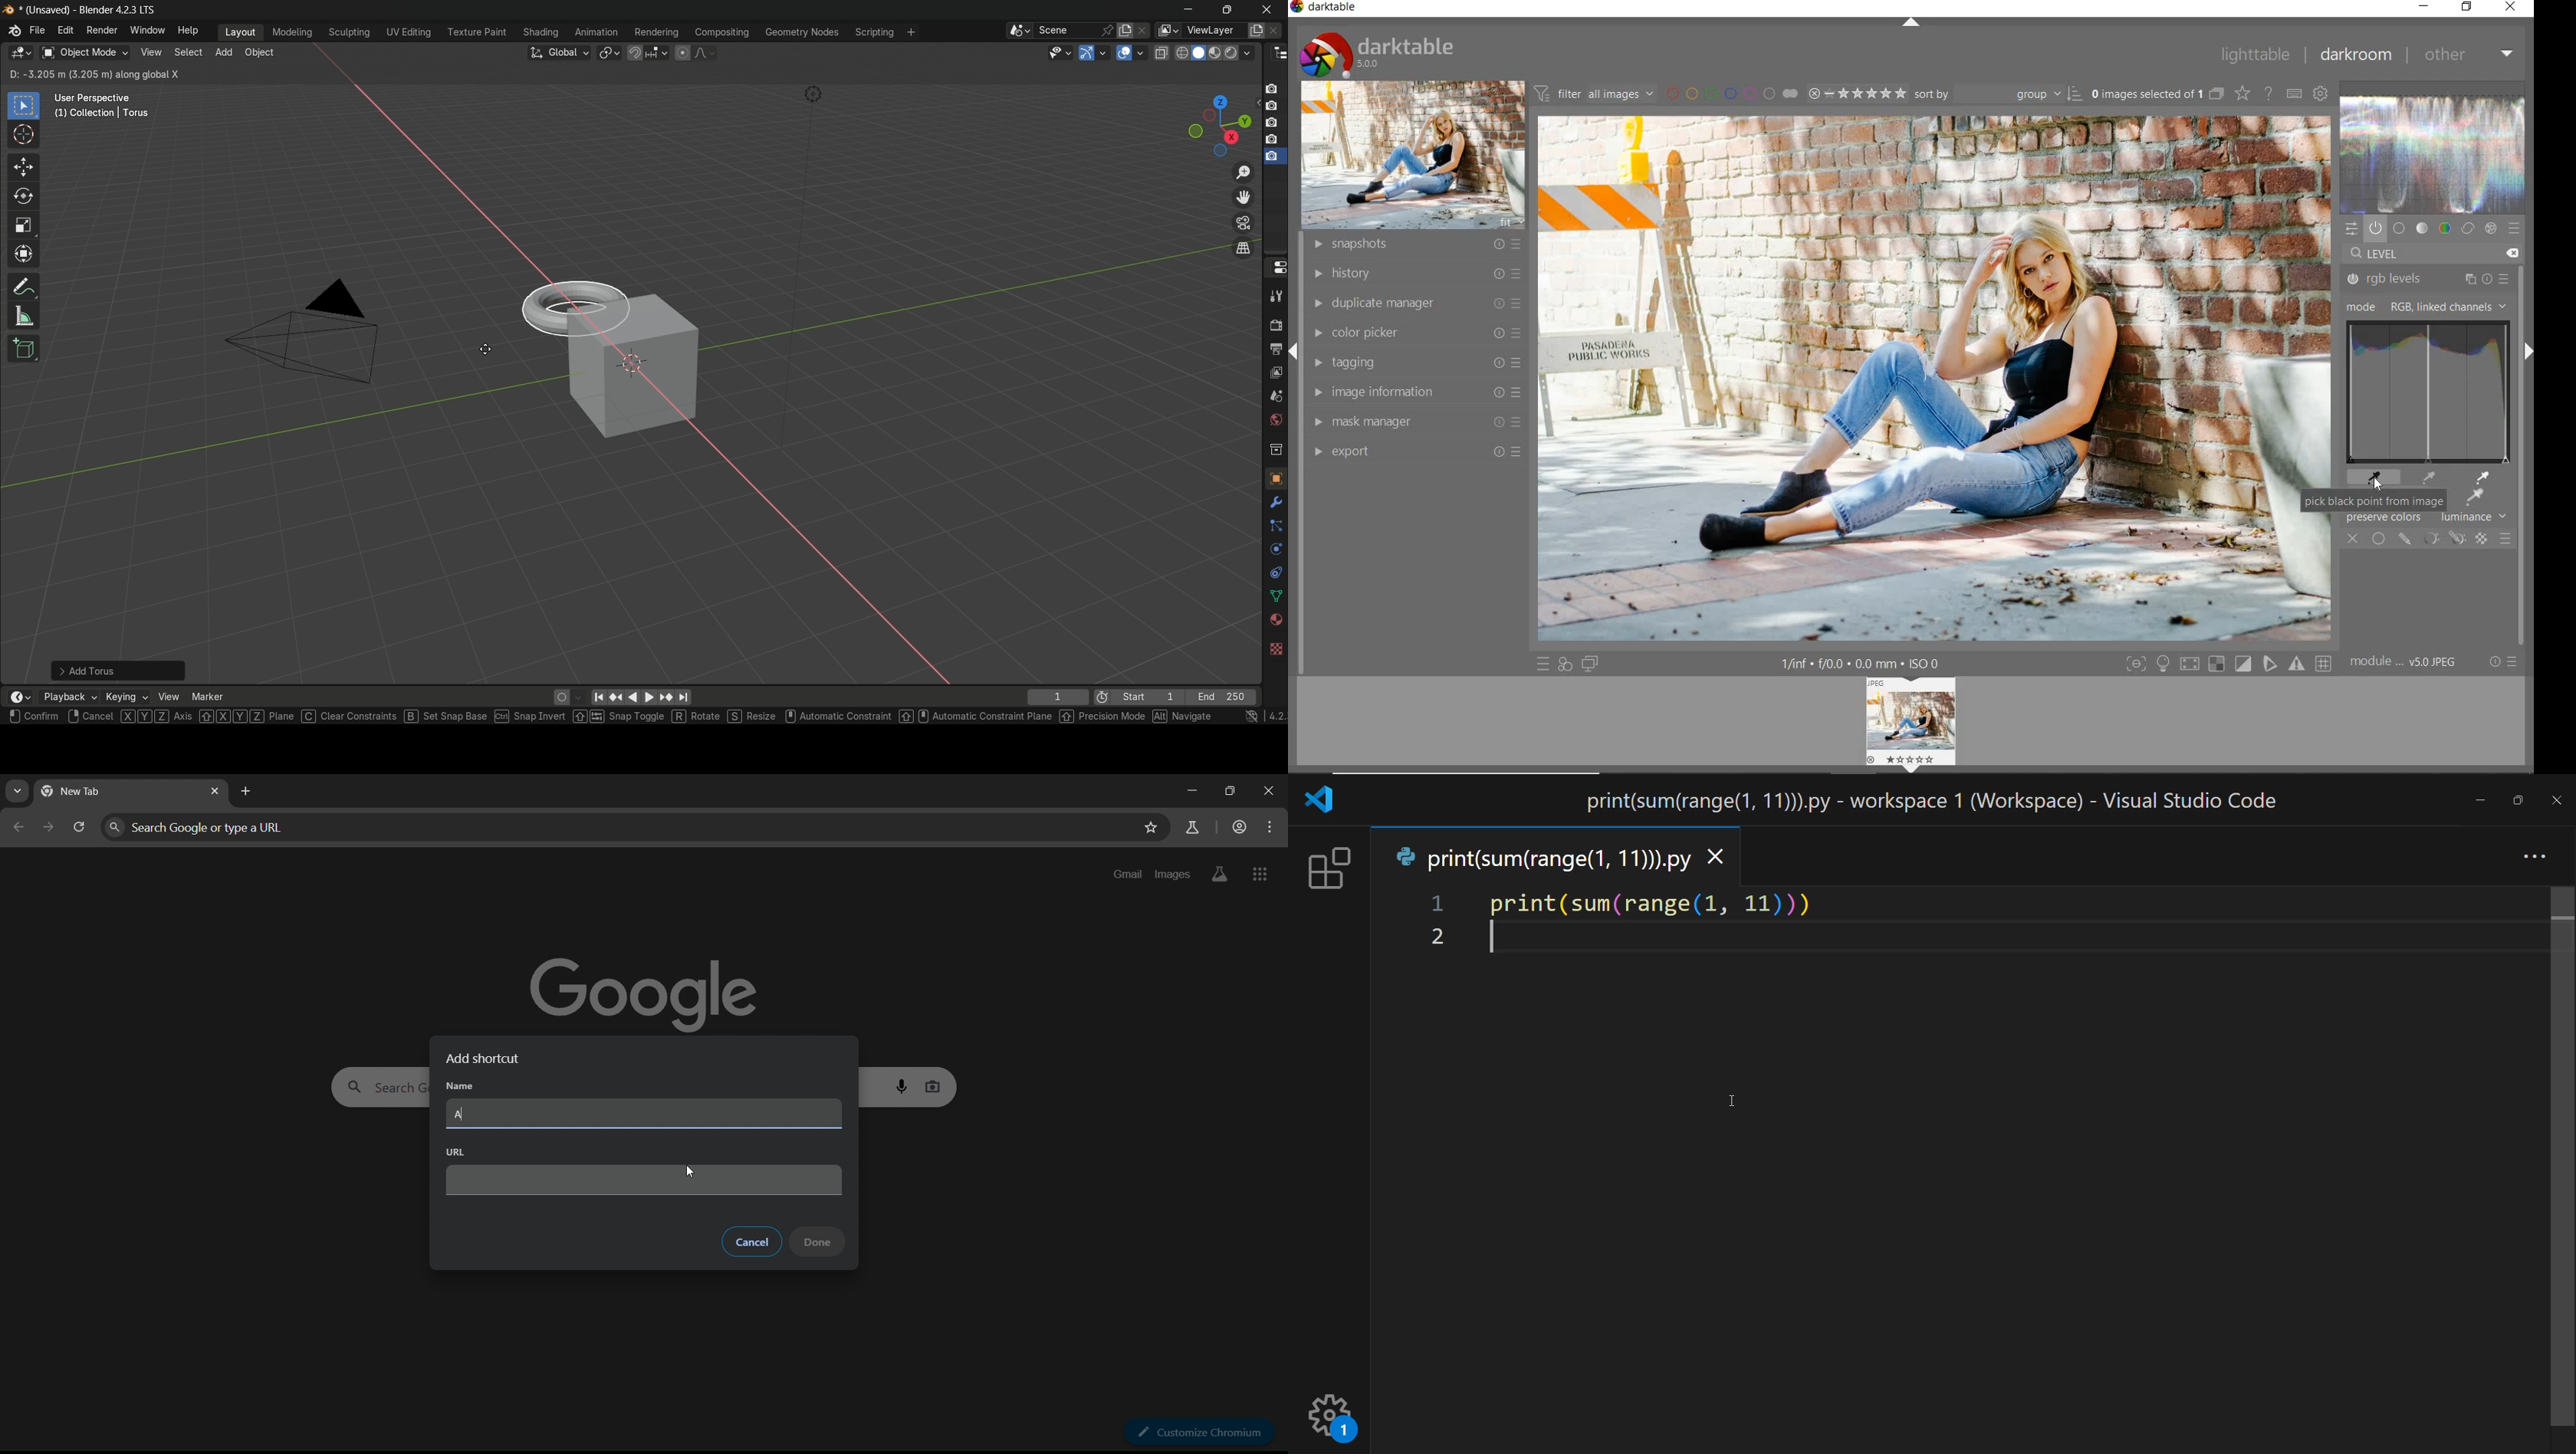  What do you see at coordinates (1275, 550) in the screenshot?
I see `physics` at bounding box center [1275, 550].